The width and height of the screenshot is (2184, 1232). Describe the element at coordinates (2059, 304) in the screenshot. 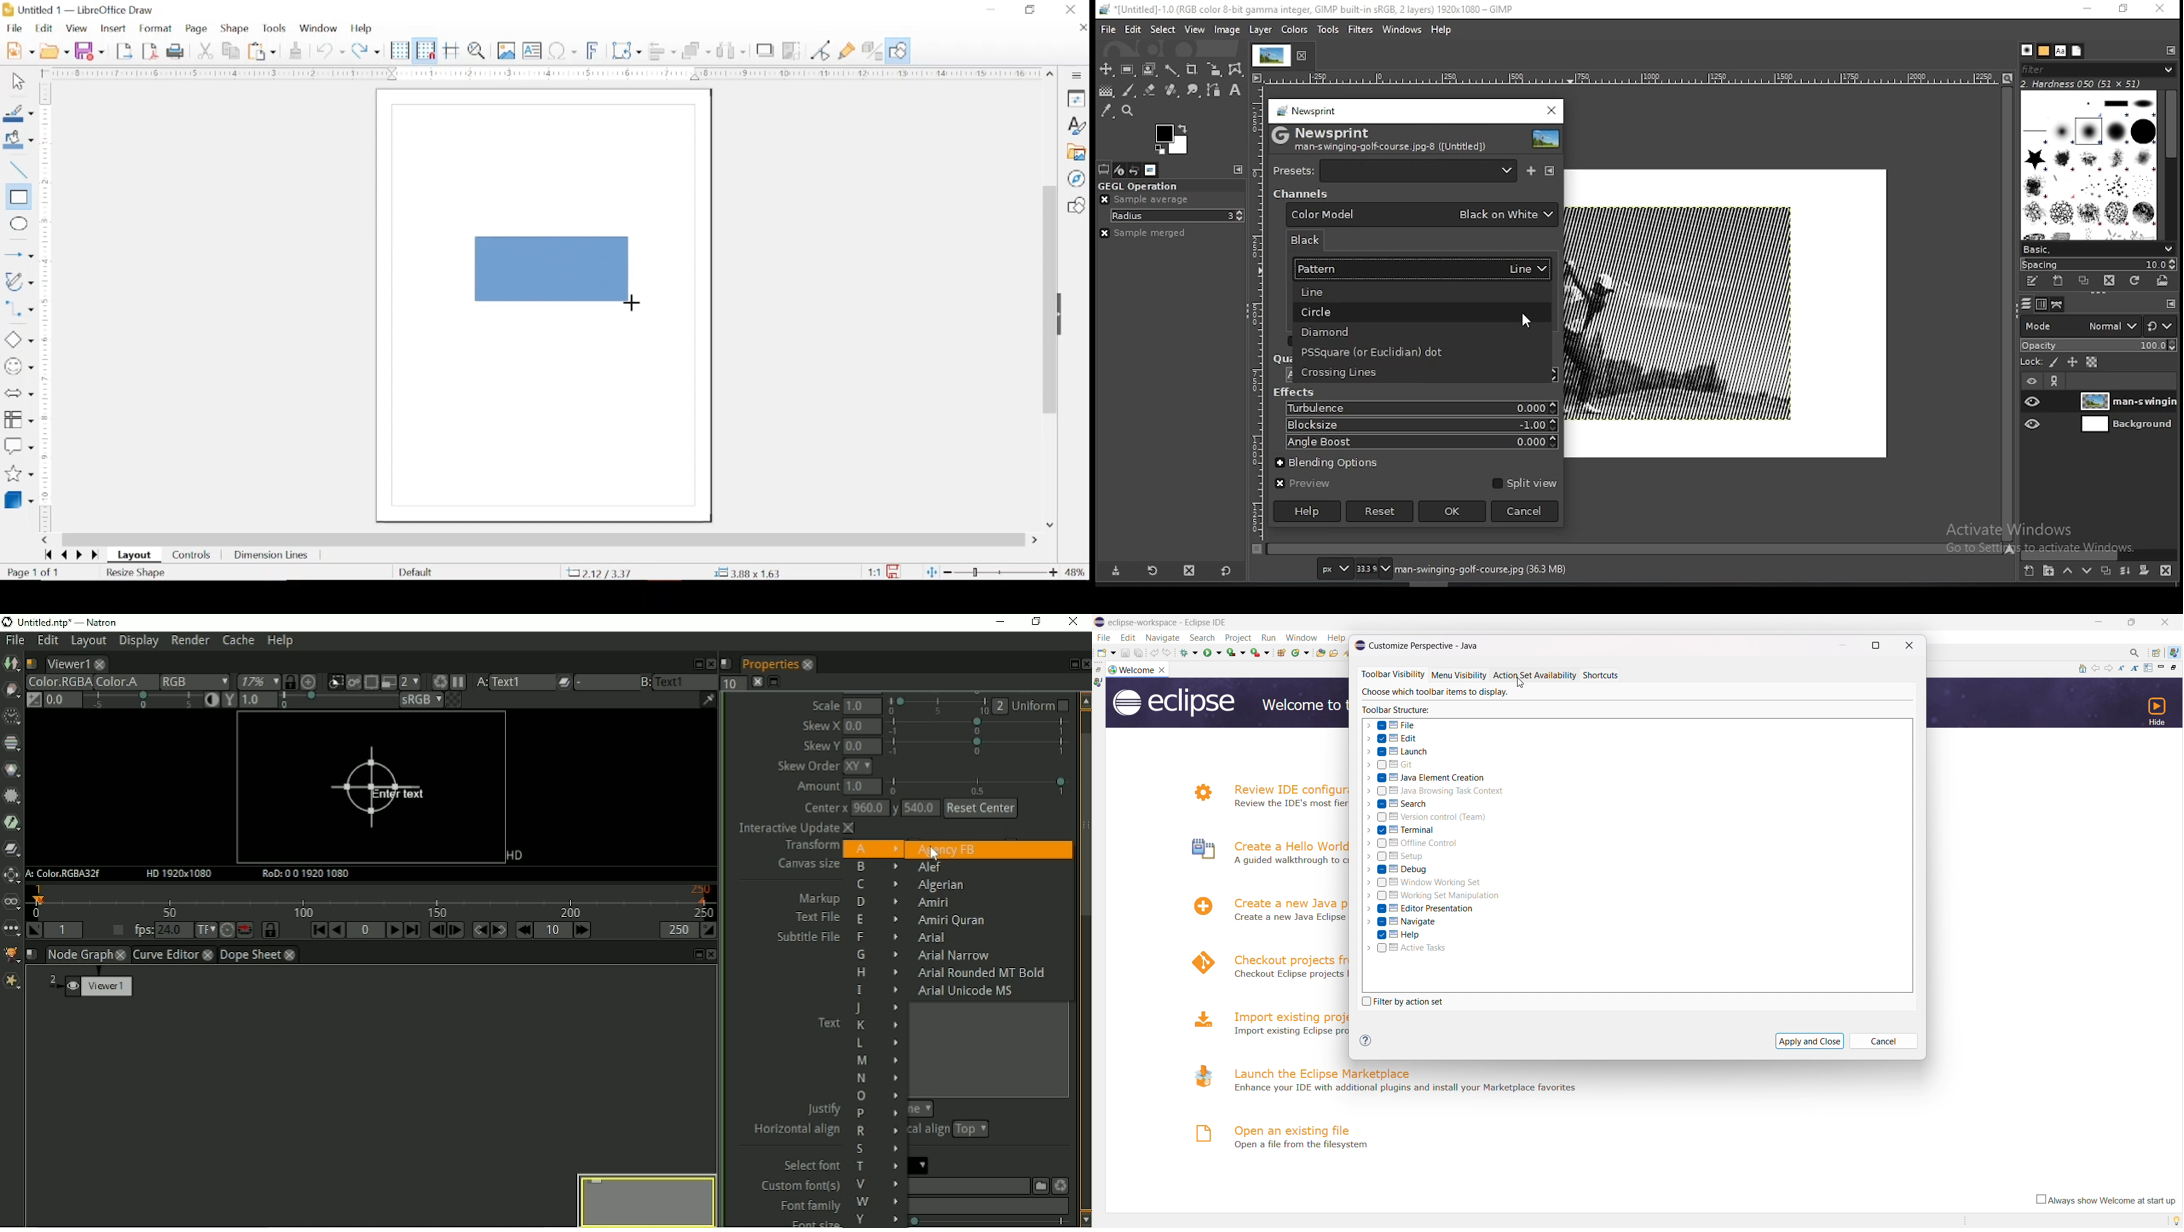

I see `paths` at that location.